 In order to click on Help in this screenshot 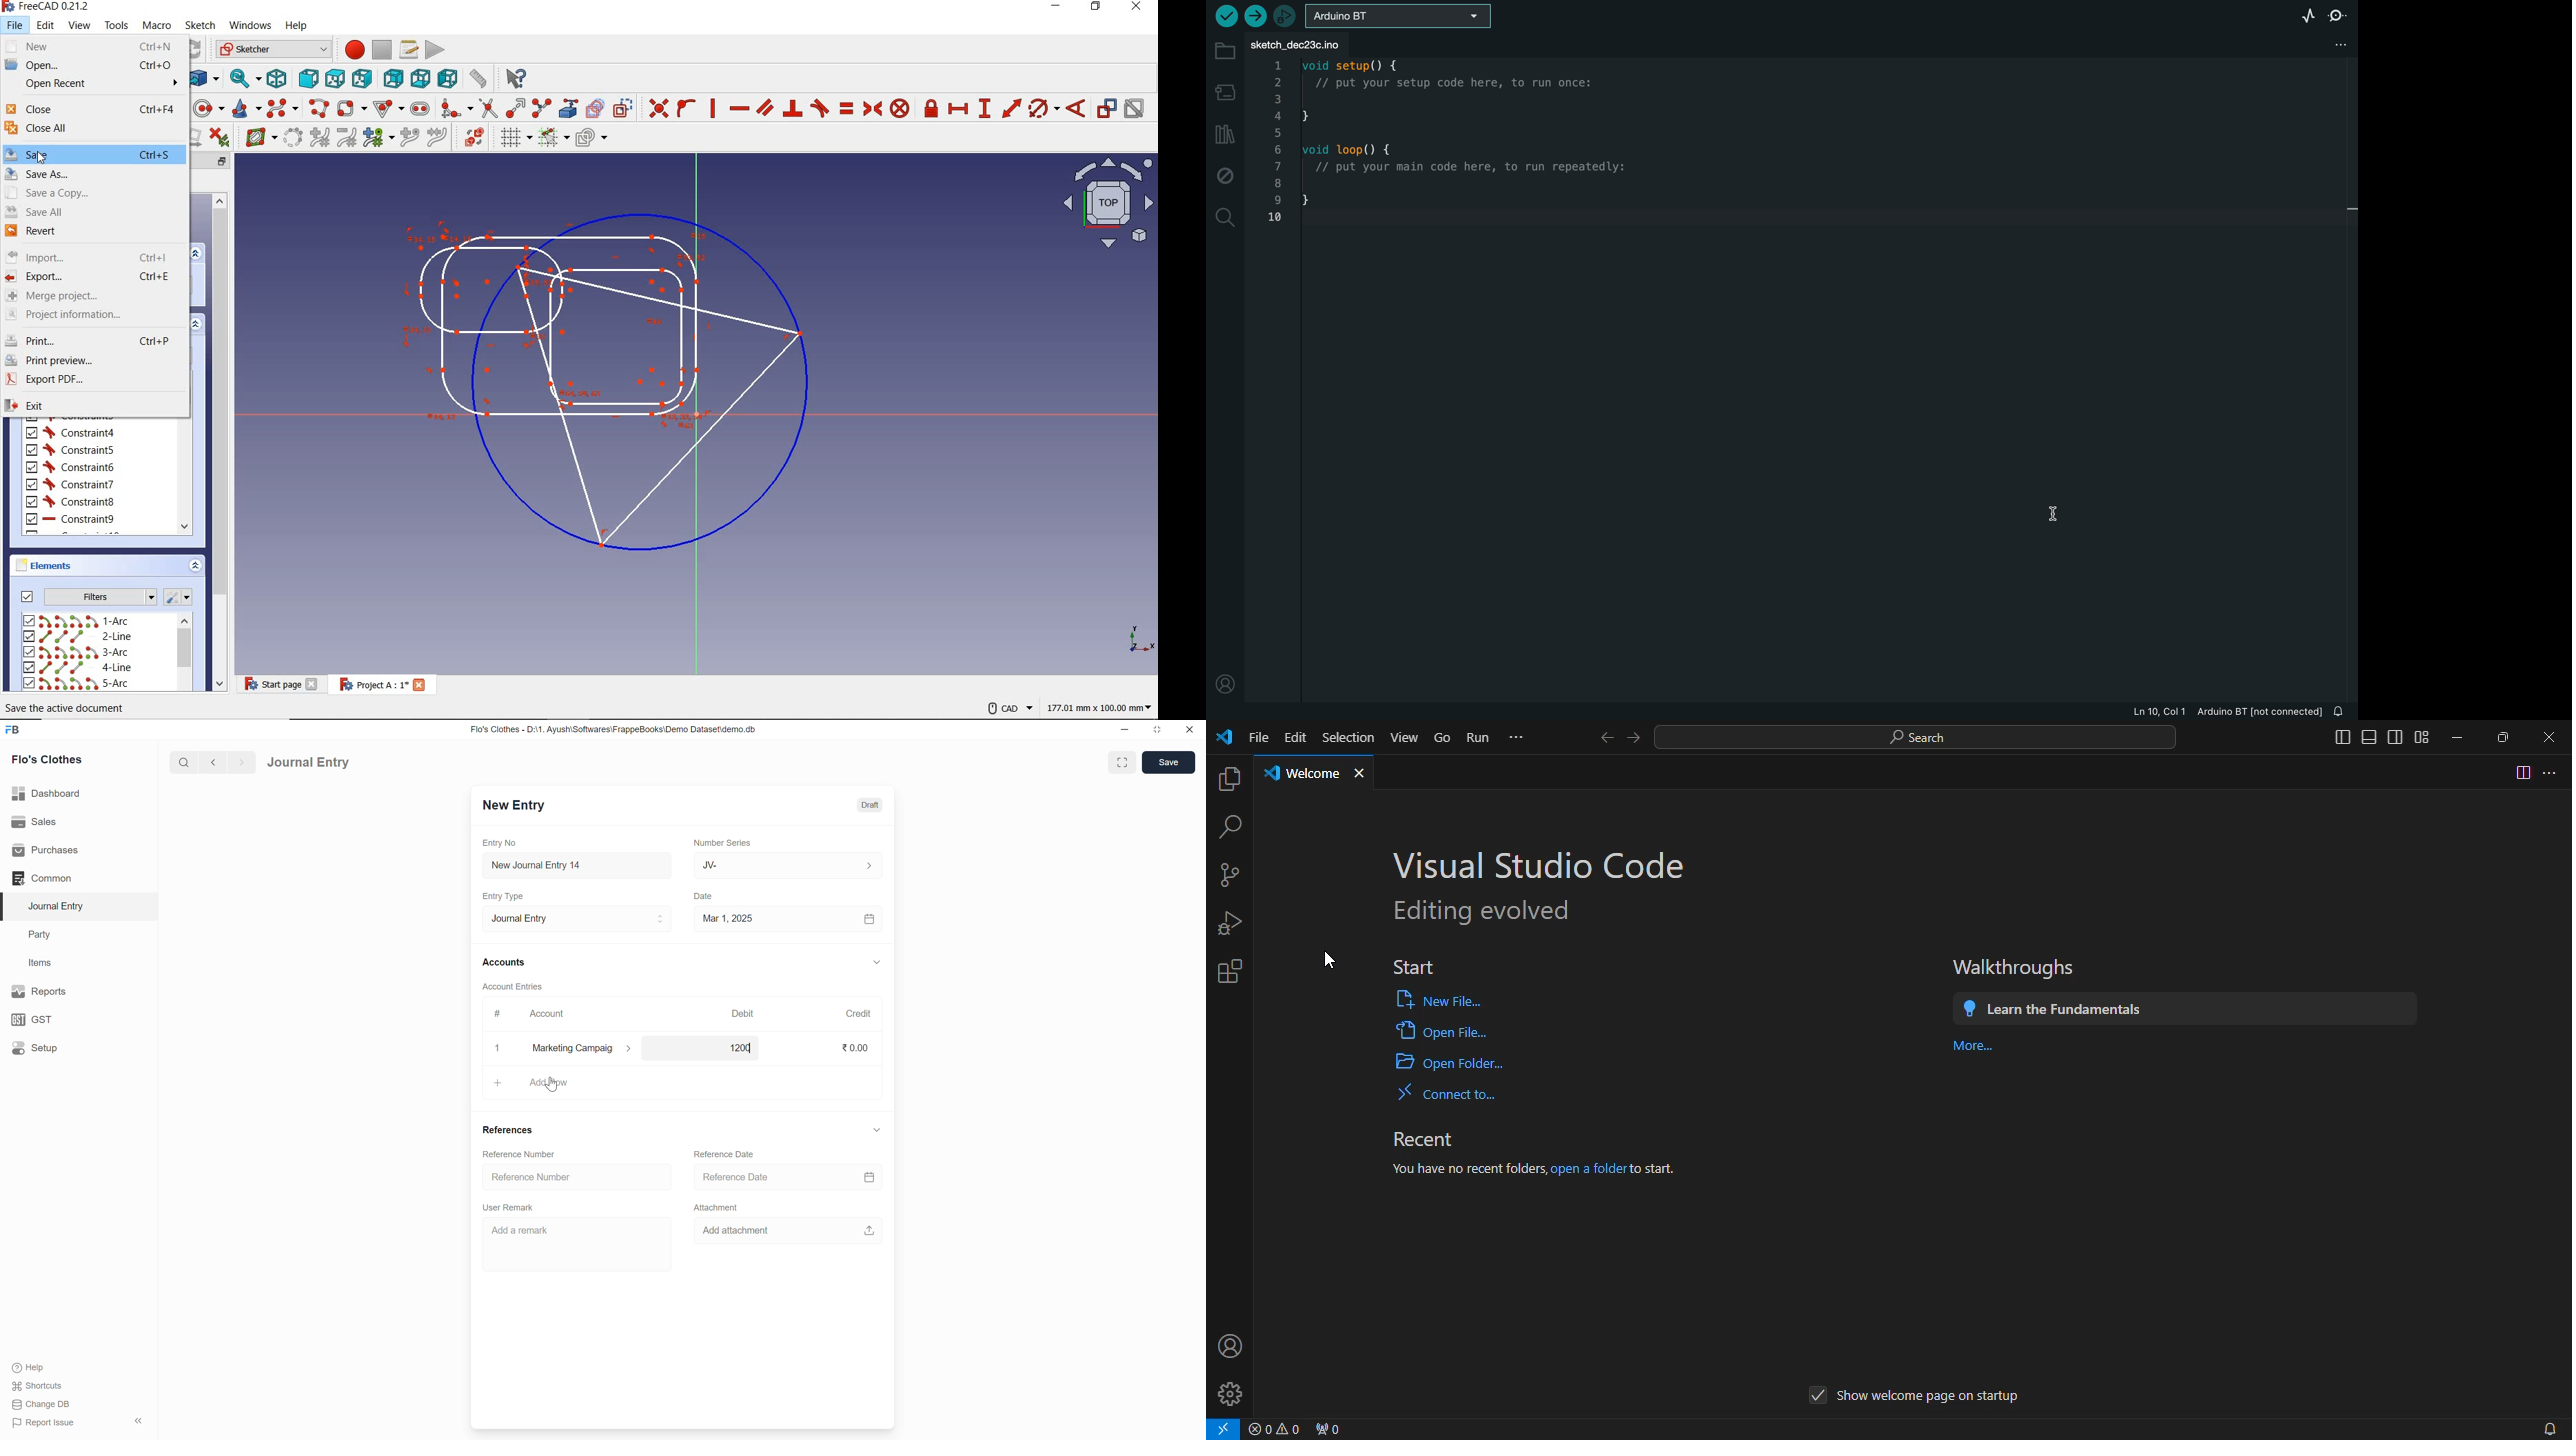, I will do `click(31, 1368)`.